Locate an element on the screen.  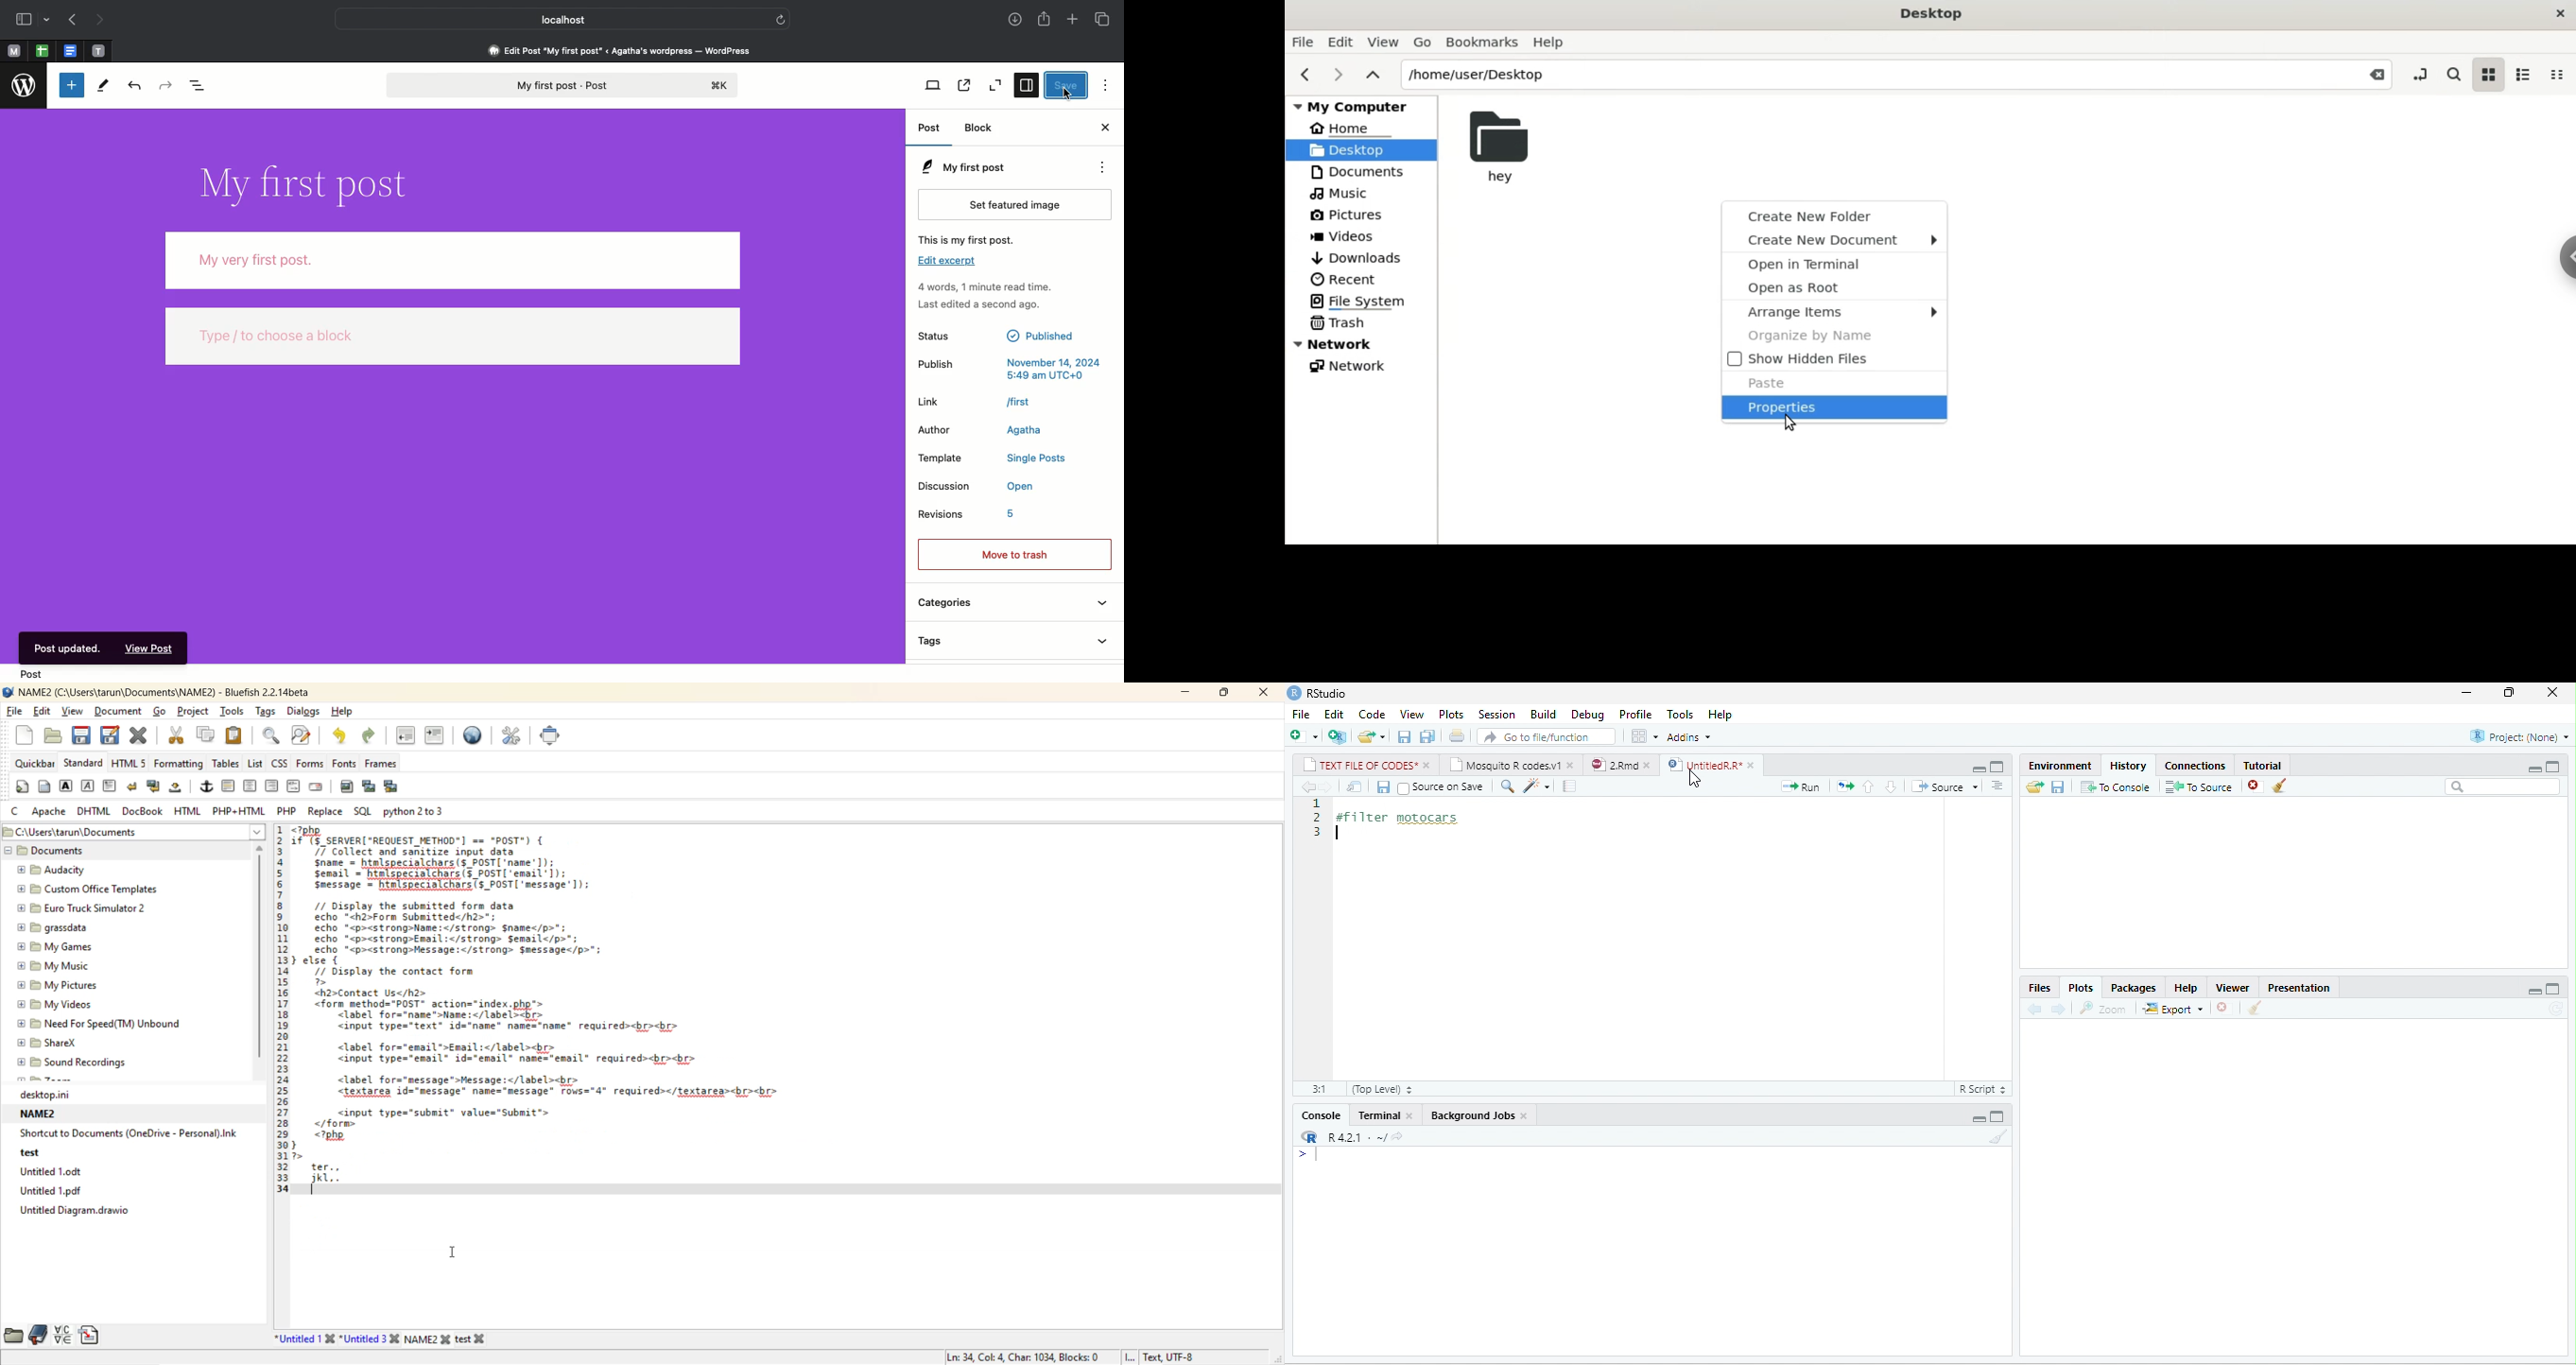
Tags is located at coordinates (1011, 641).